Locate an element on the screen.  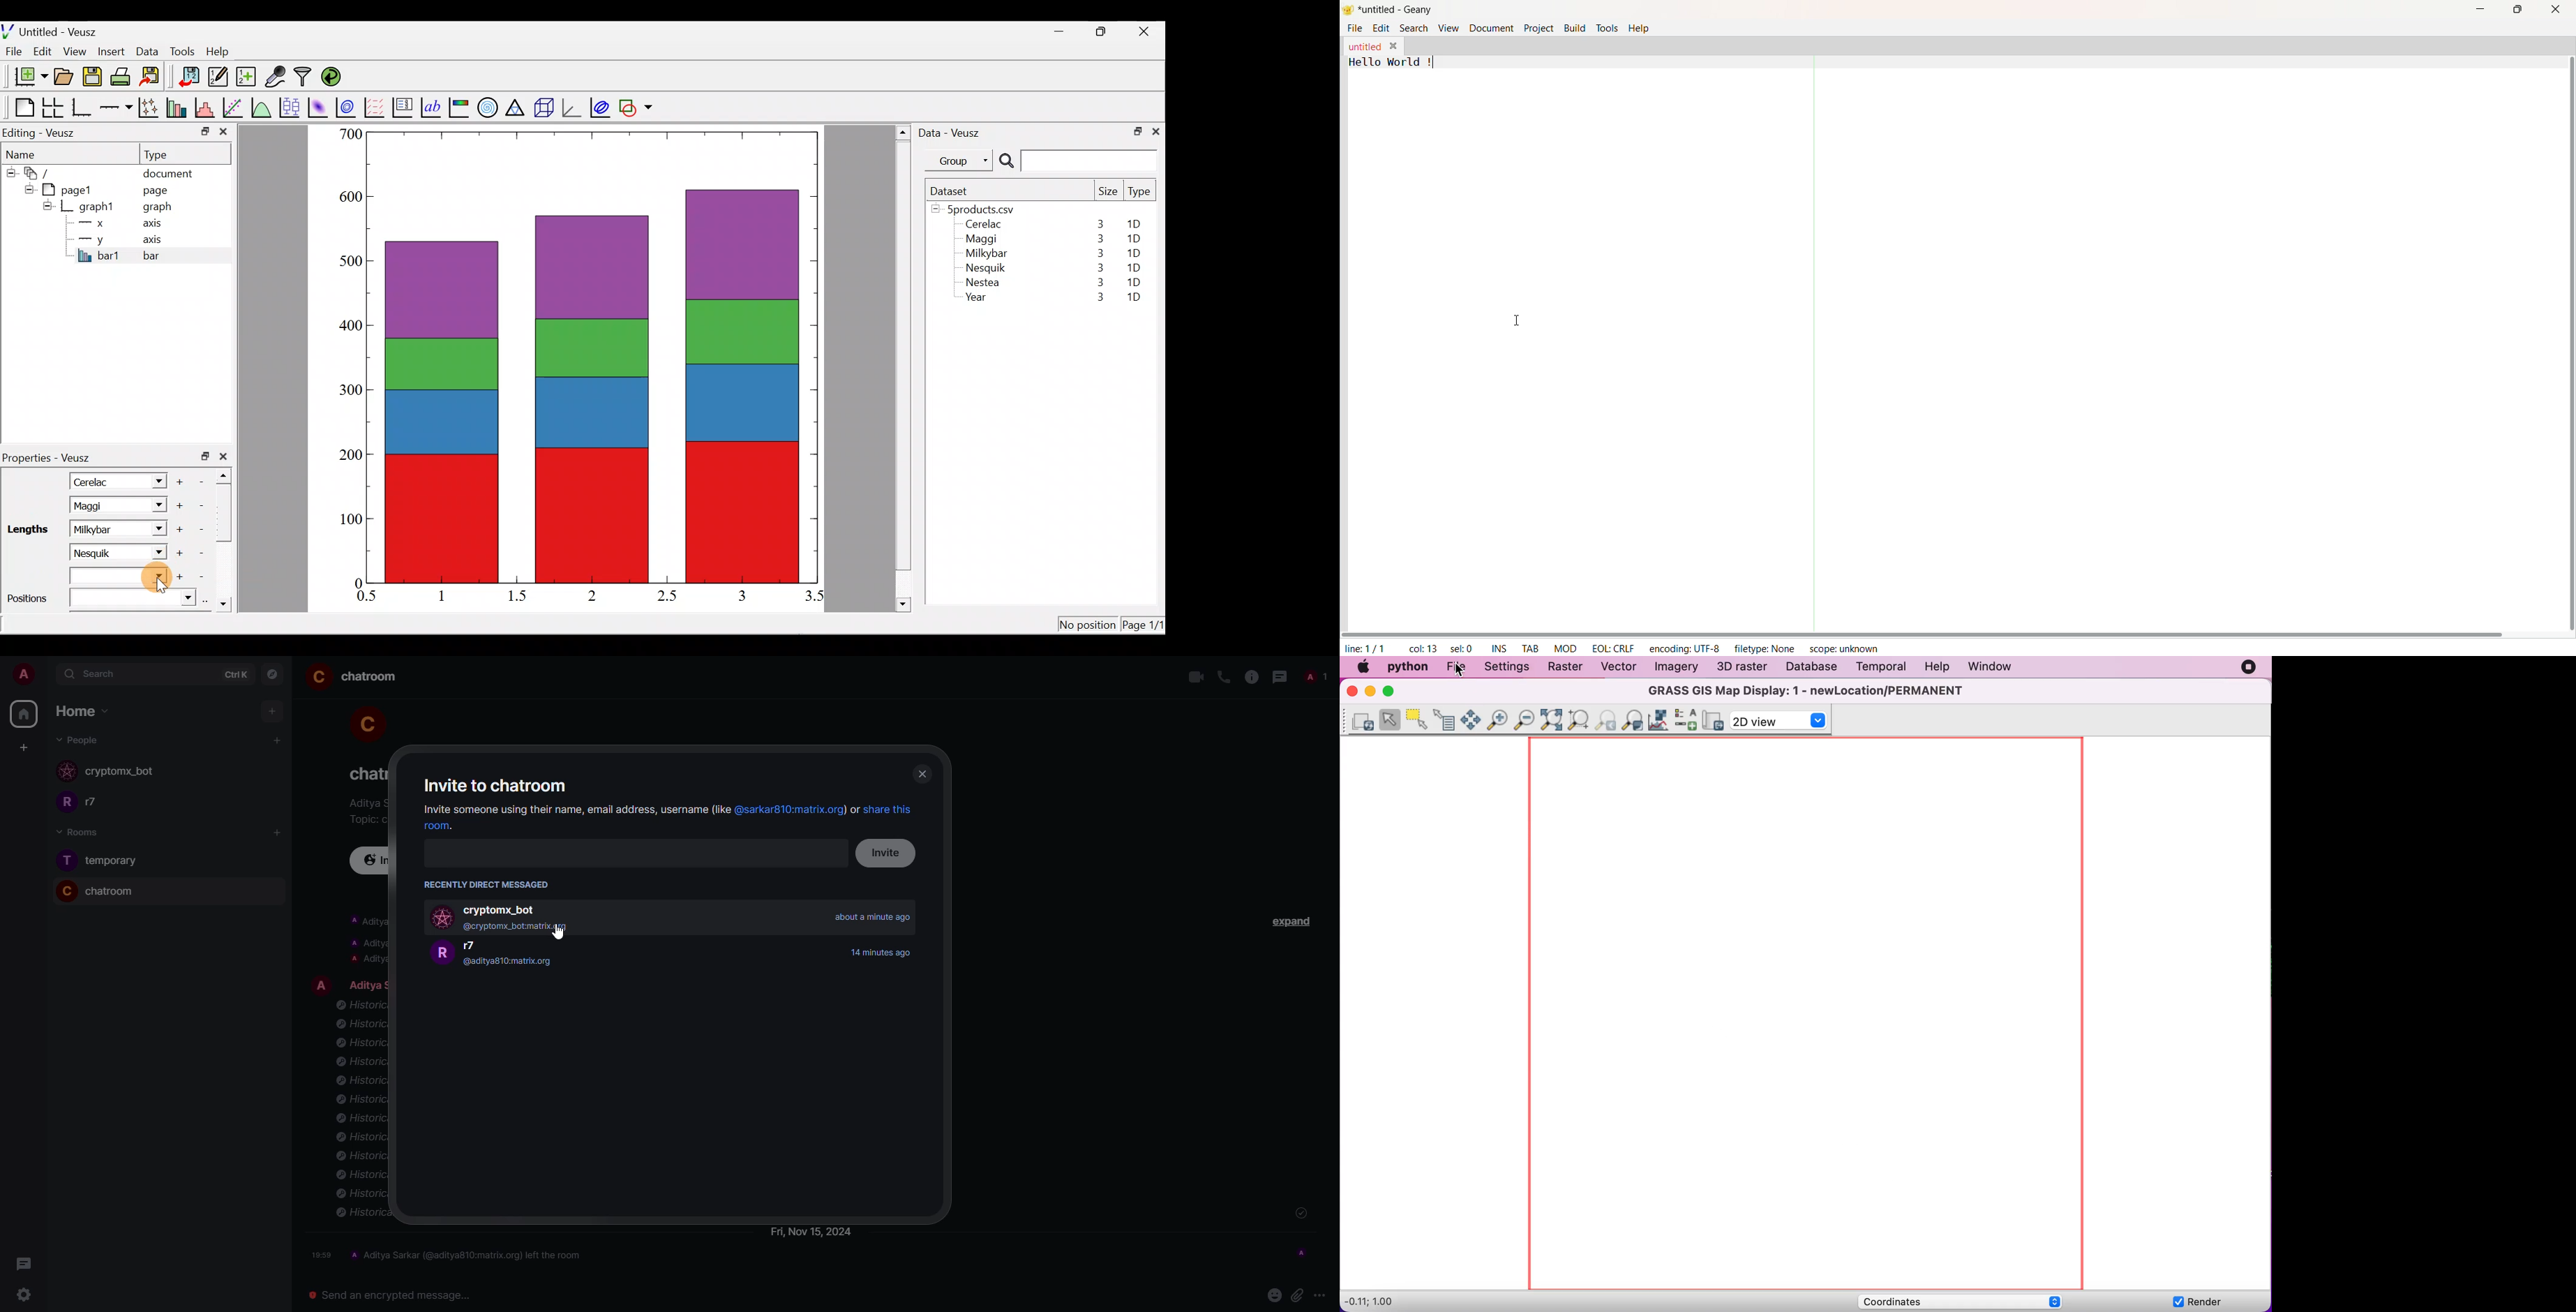
bot is located at coordinates (505, 909).